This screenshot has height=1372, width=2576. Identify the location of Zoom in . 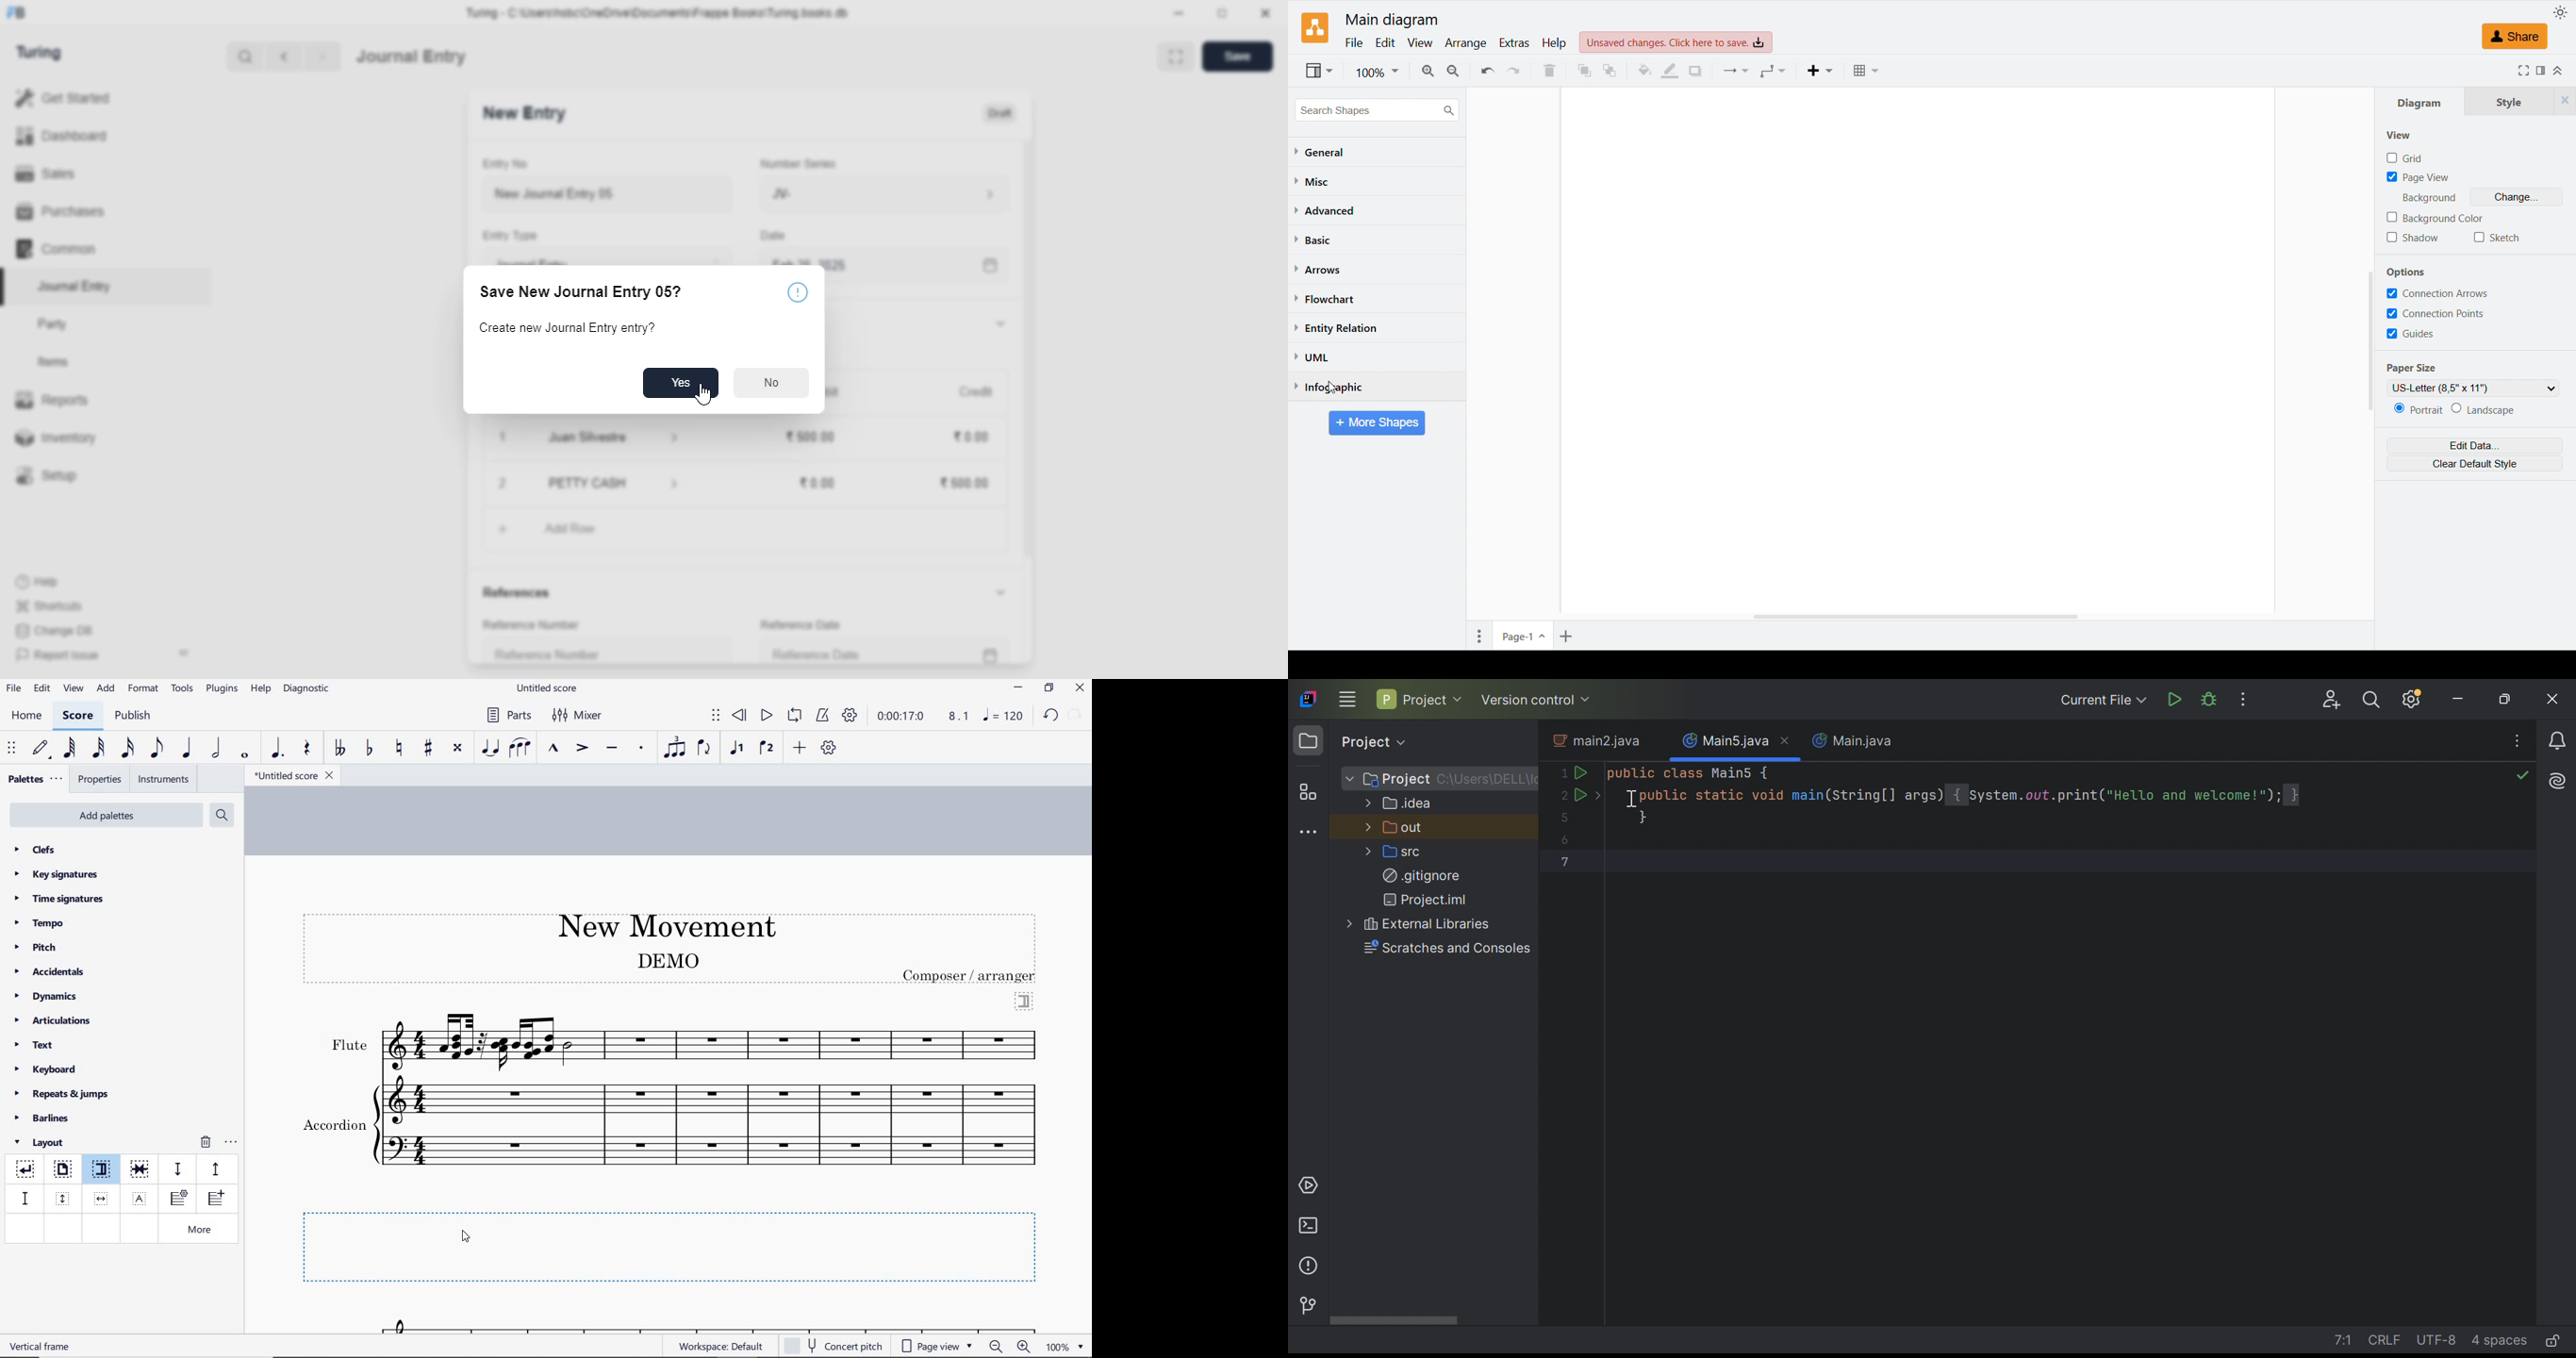
(1428, 70).